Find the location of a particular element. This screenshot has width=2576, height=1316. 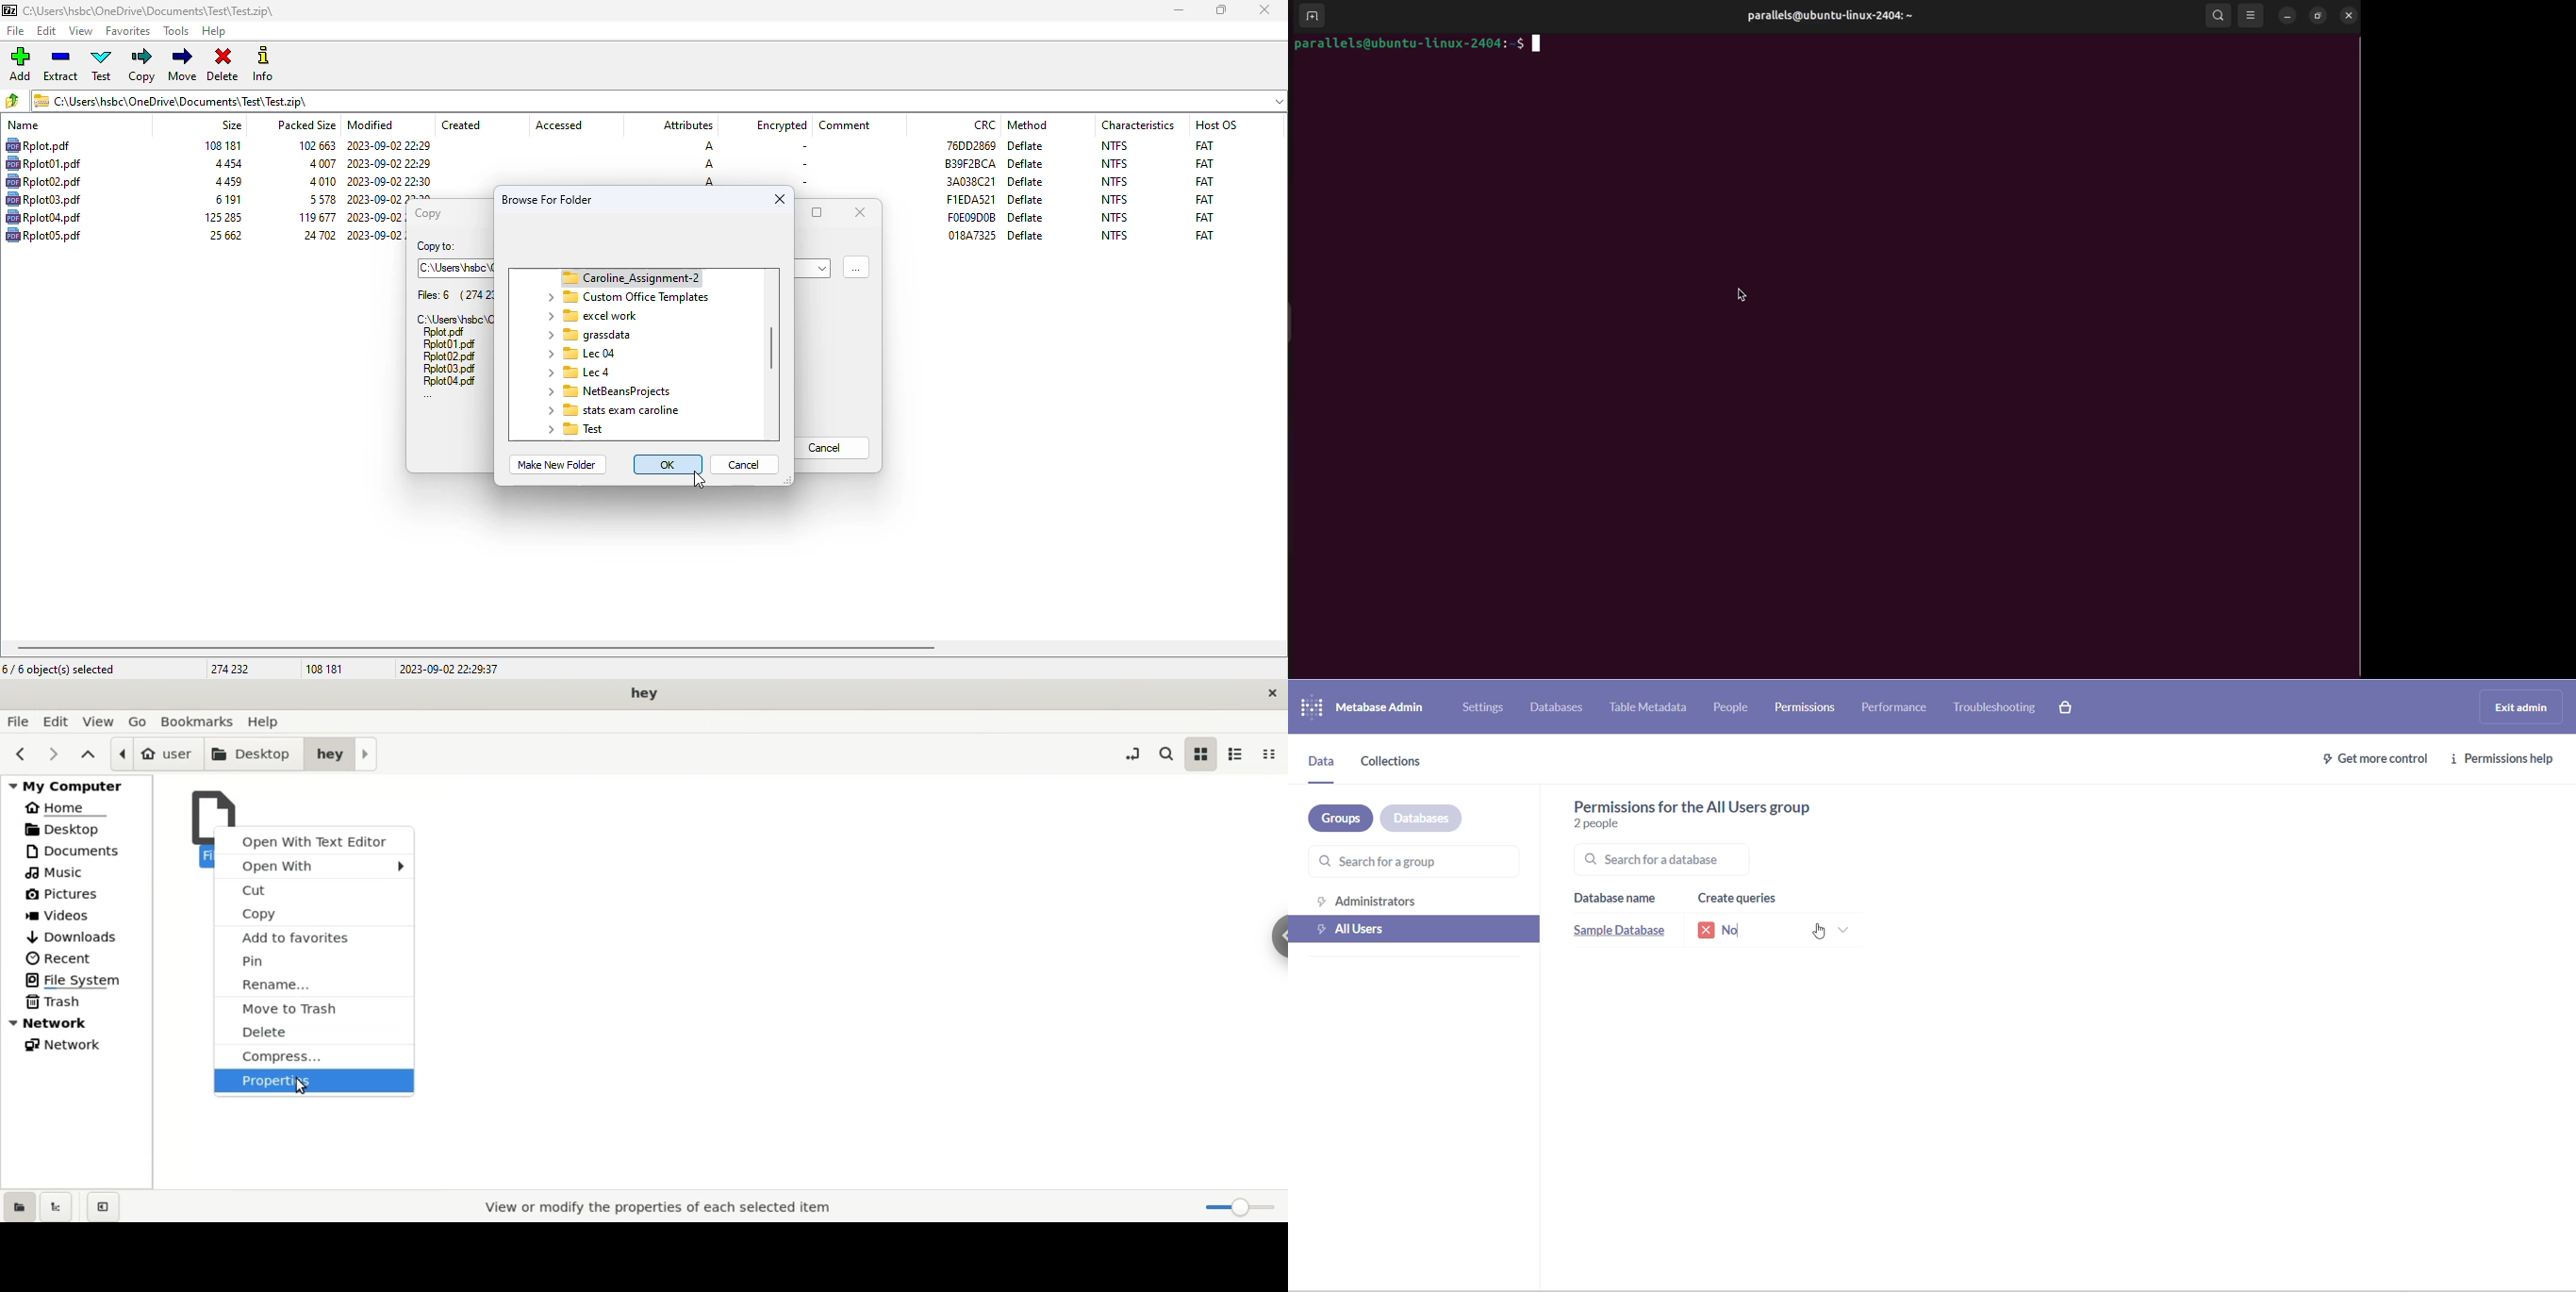

folder name is located at coordinates (587, 335).